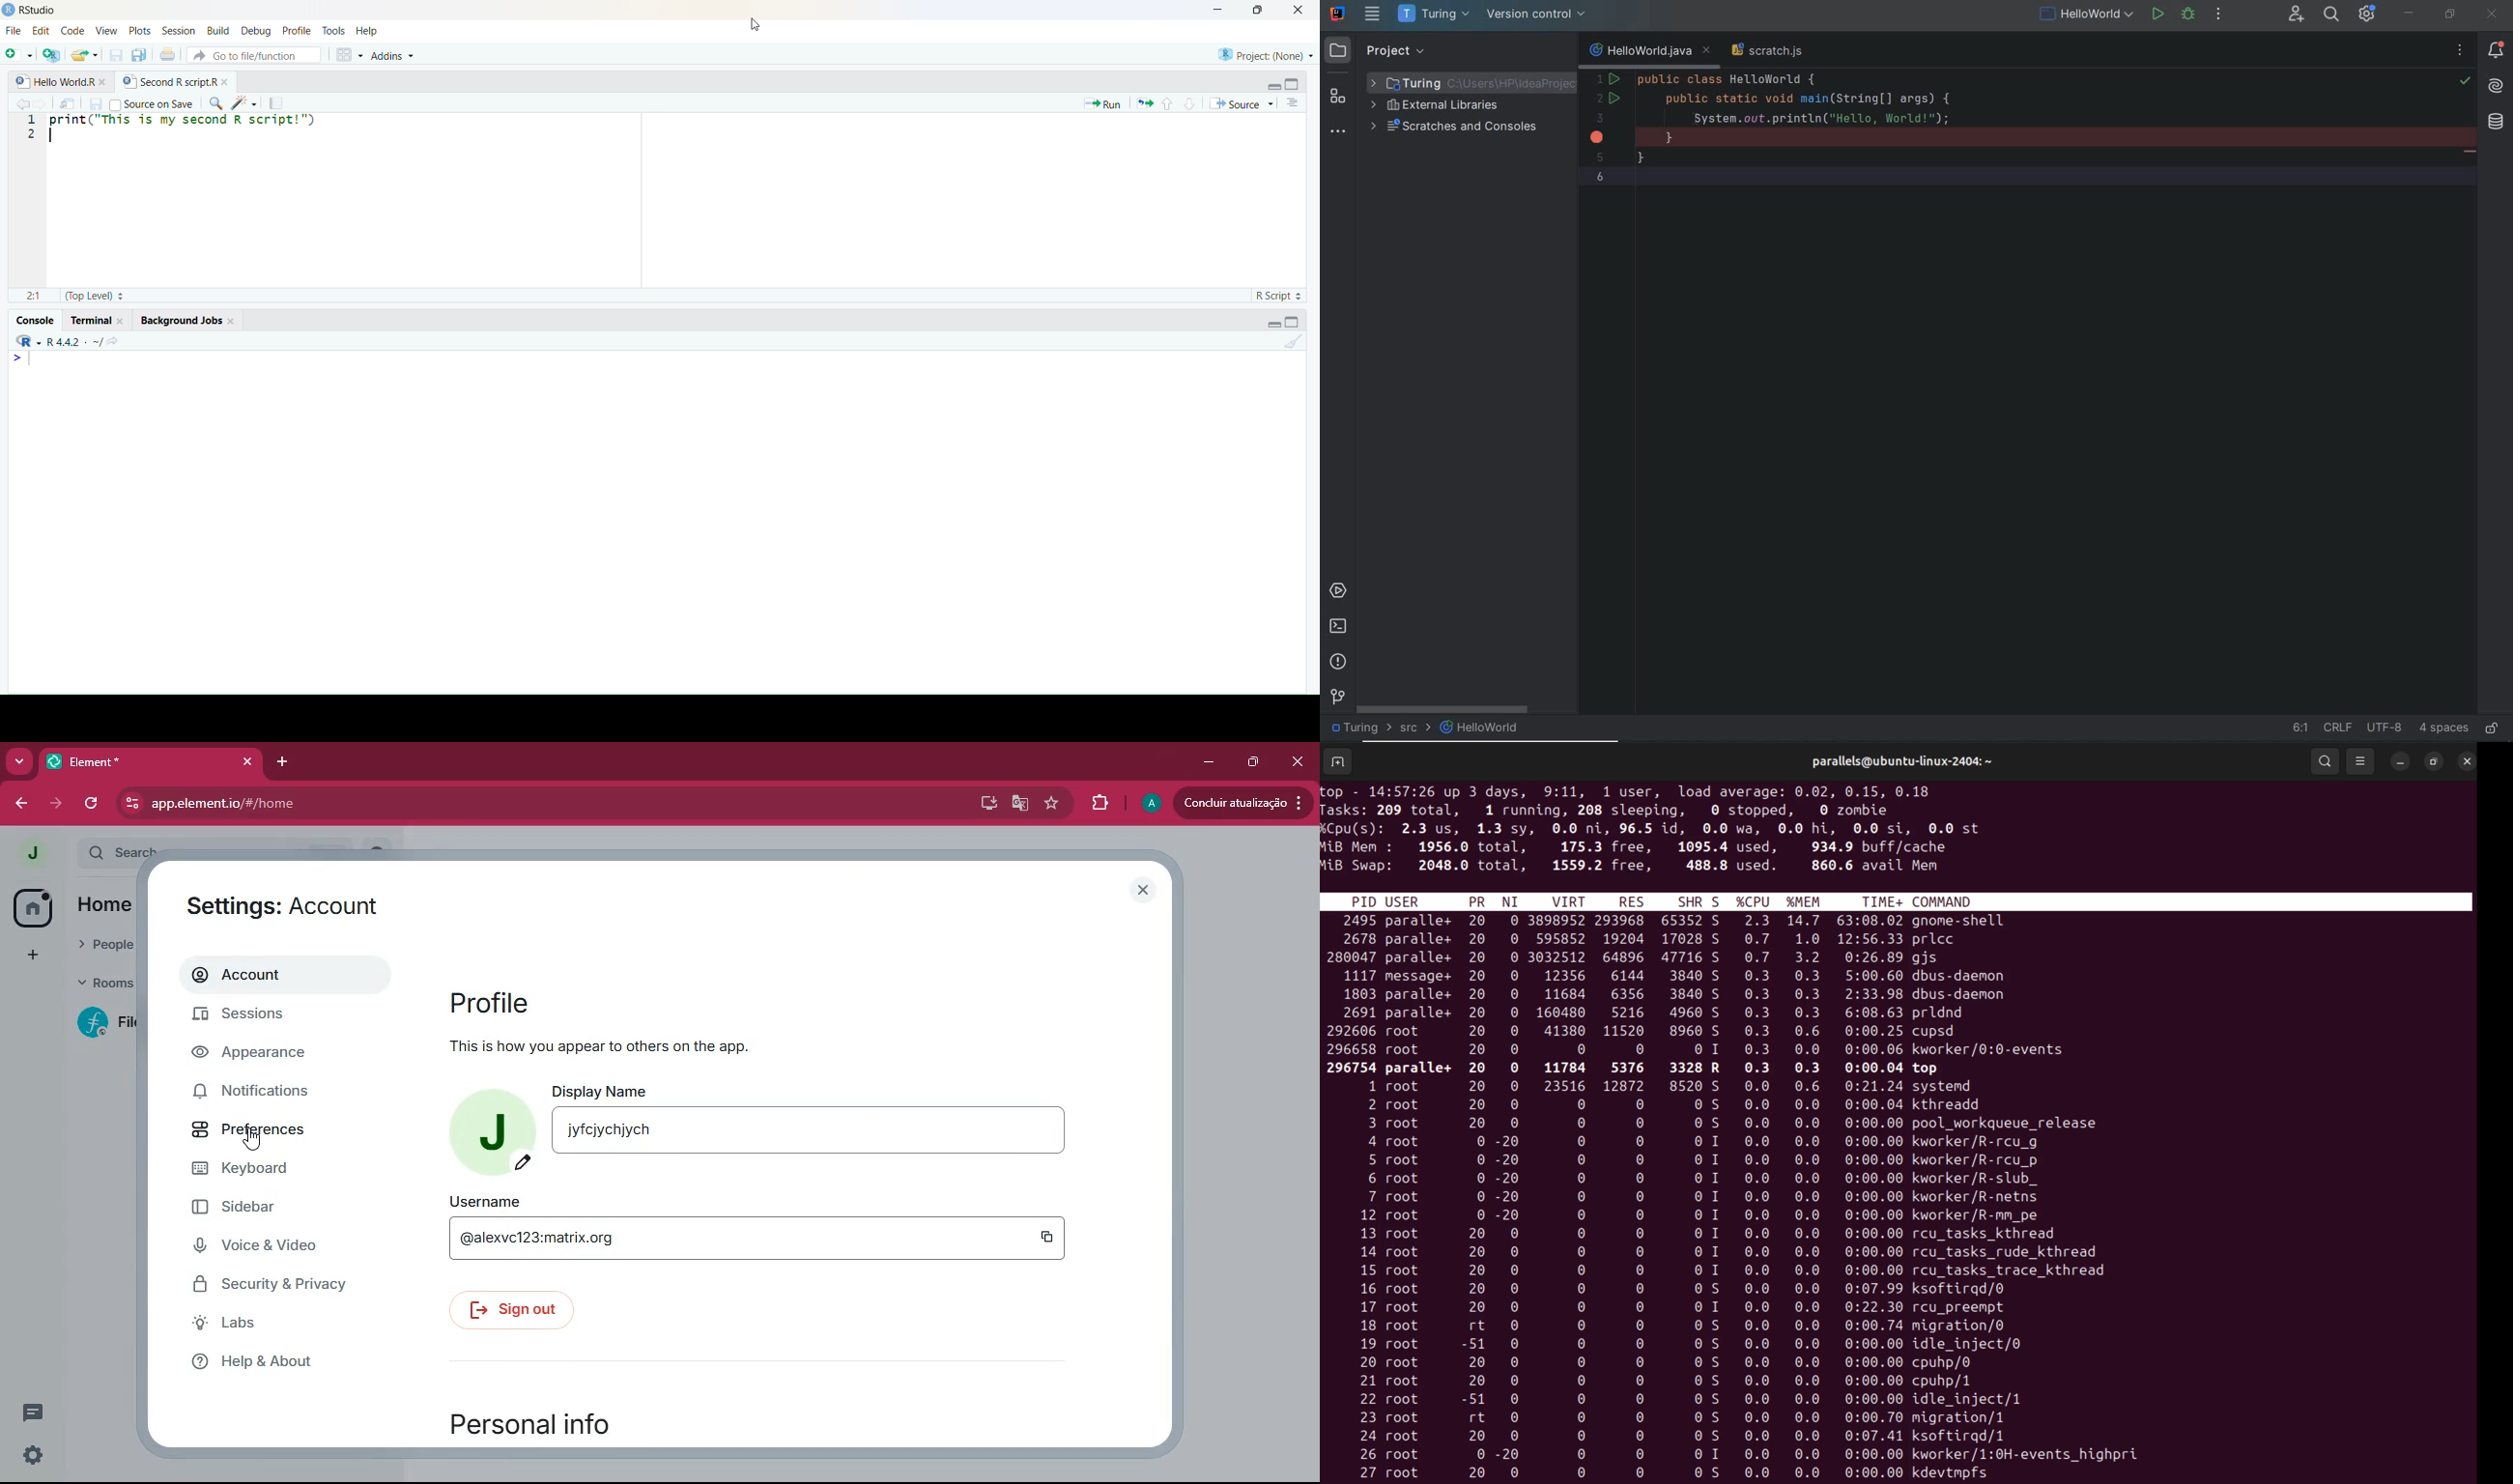 This screenshot has width=2520, height=1484. Describe the element at coordinates (96, 297) in the screenshot. I see `(Top level)` at that location.